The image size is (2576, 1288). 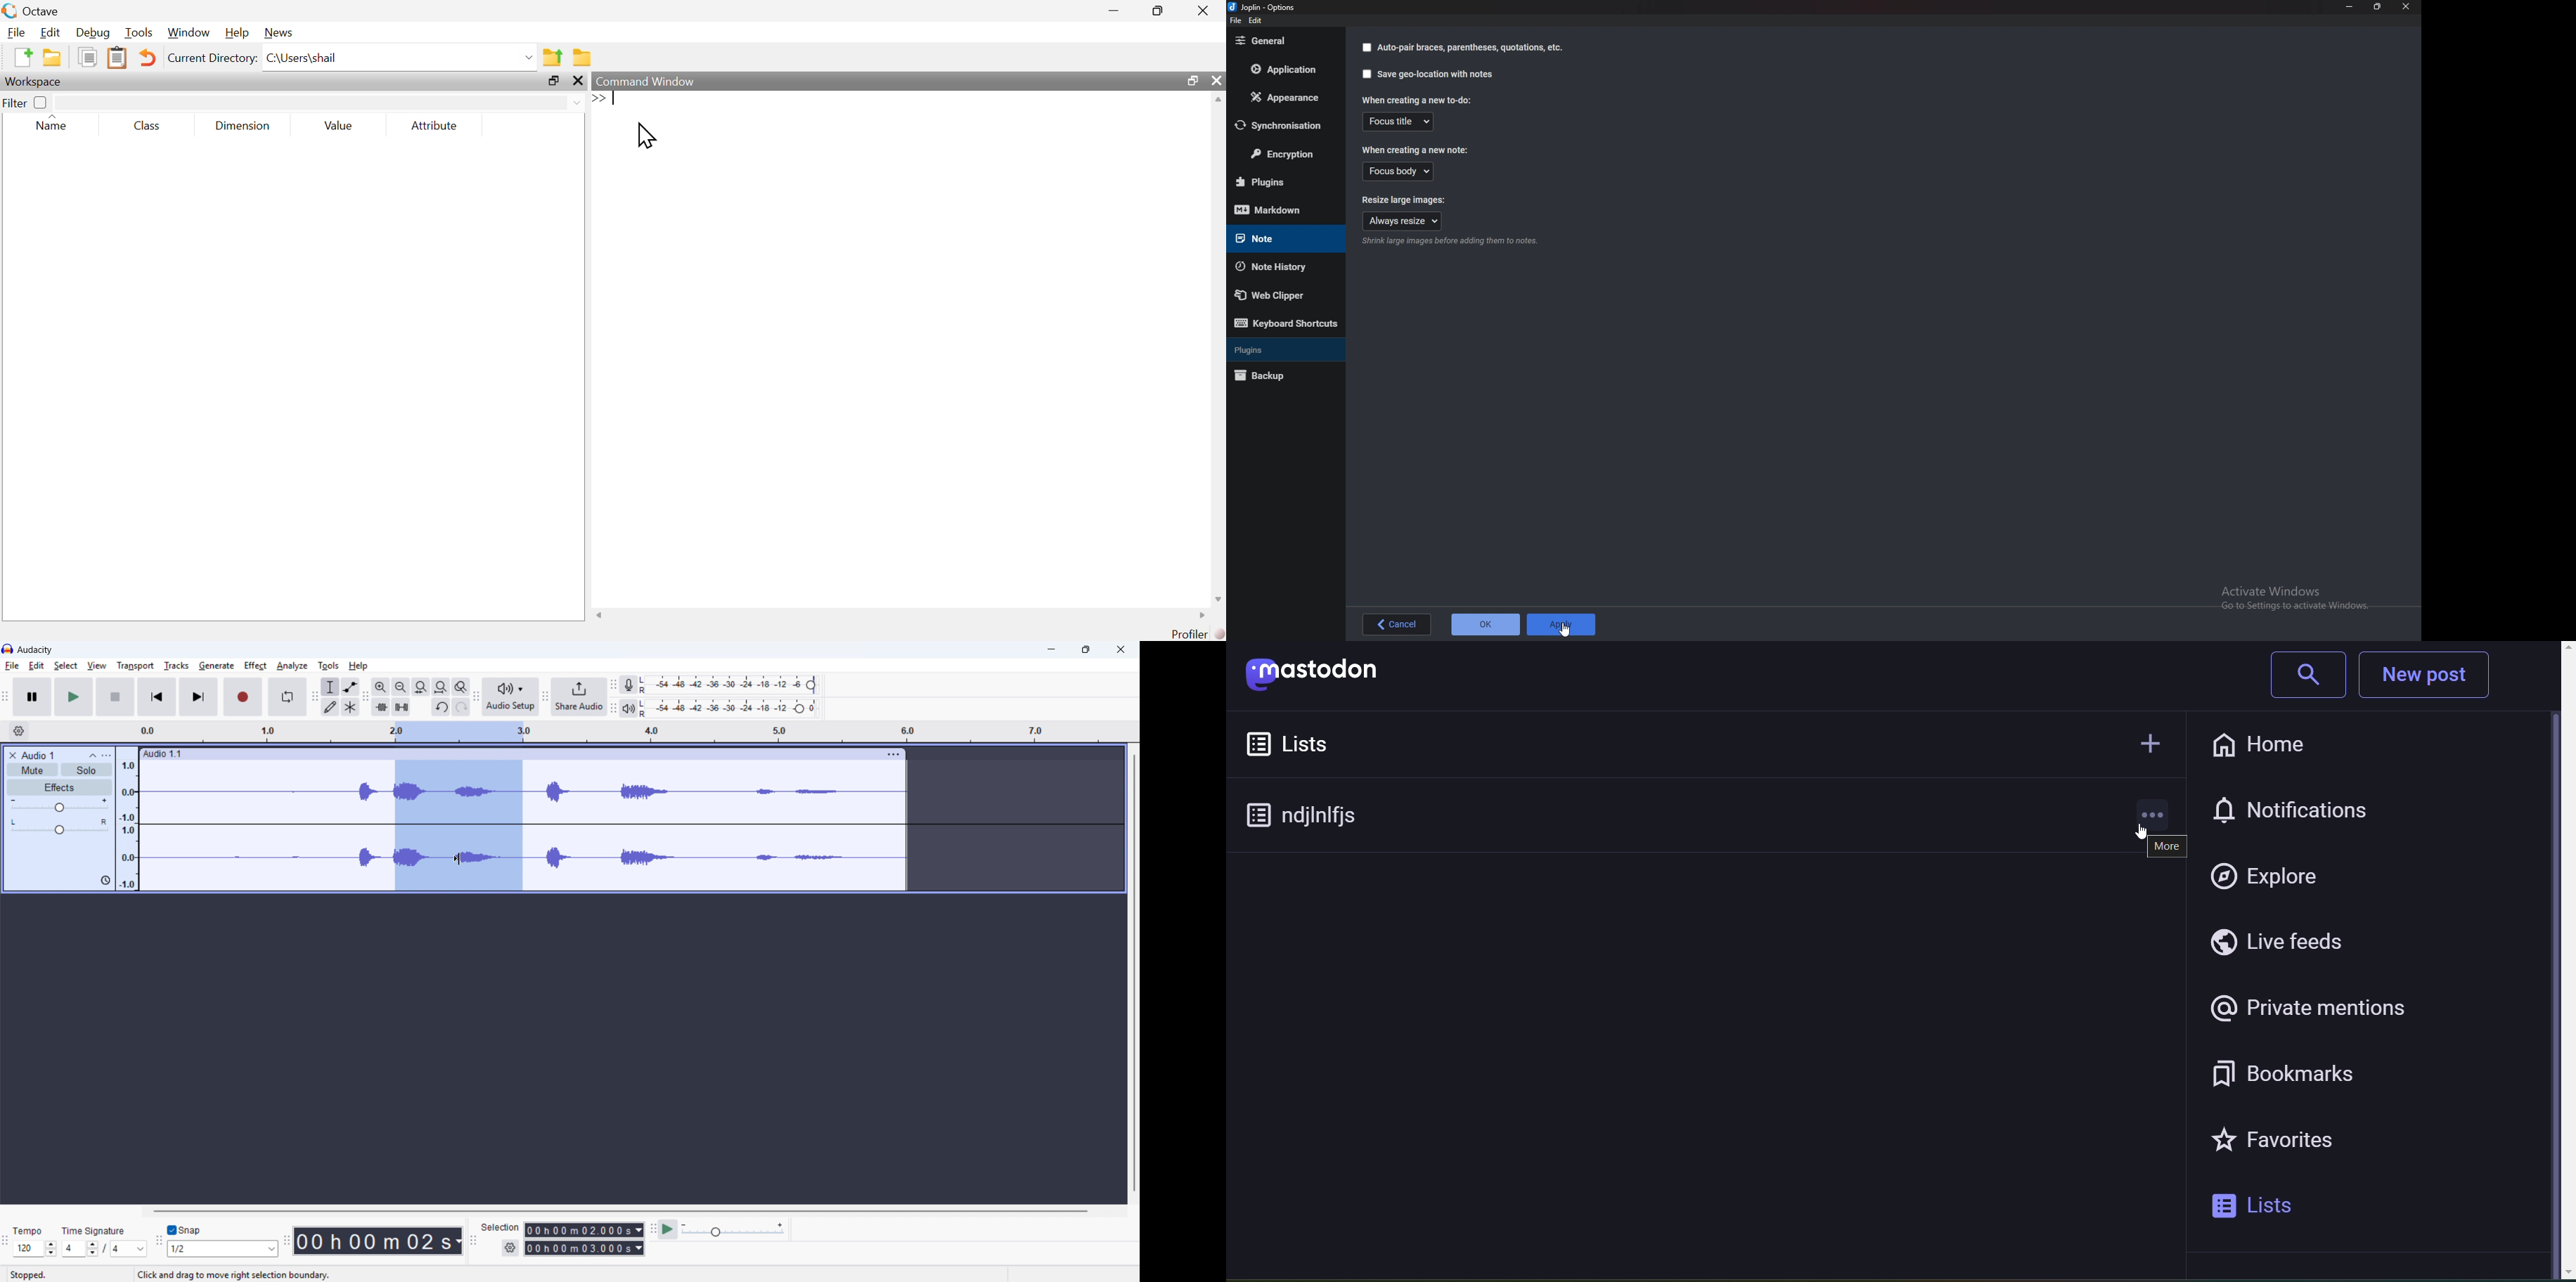 What do you see at coordinates (1402, 221) in the screenshot?
I see `Never resize` at bounding box center [1402, 221].